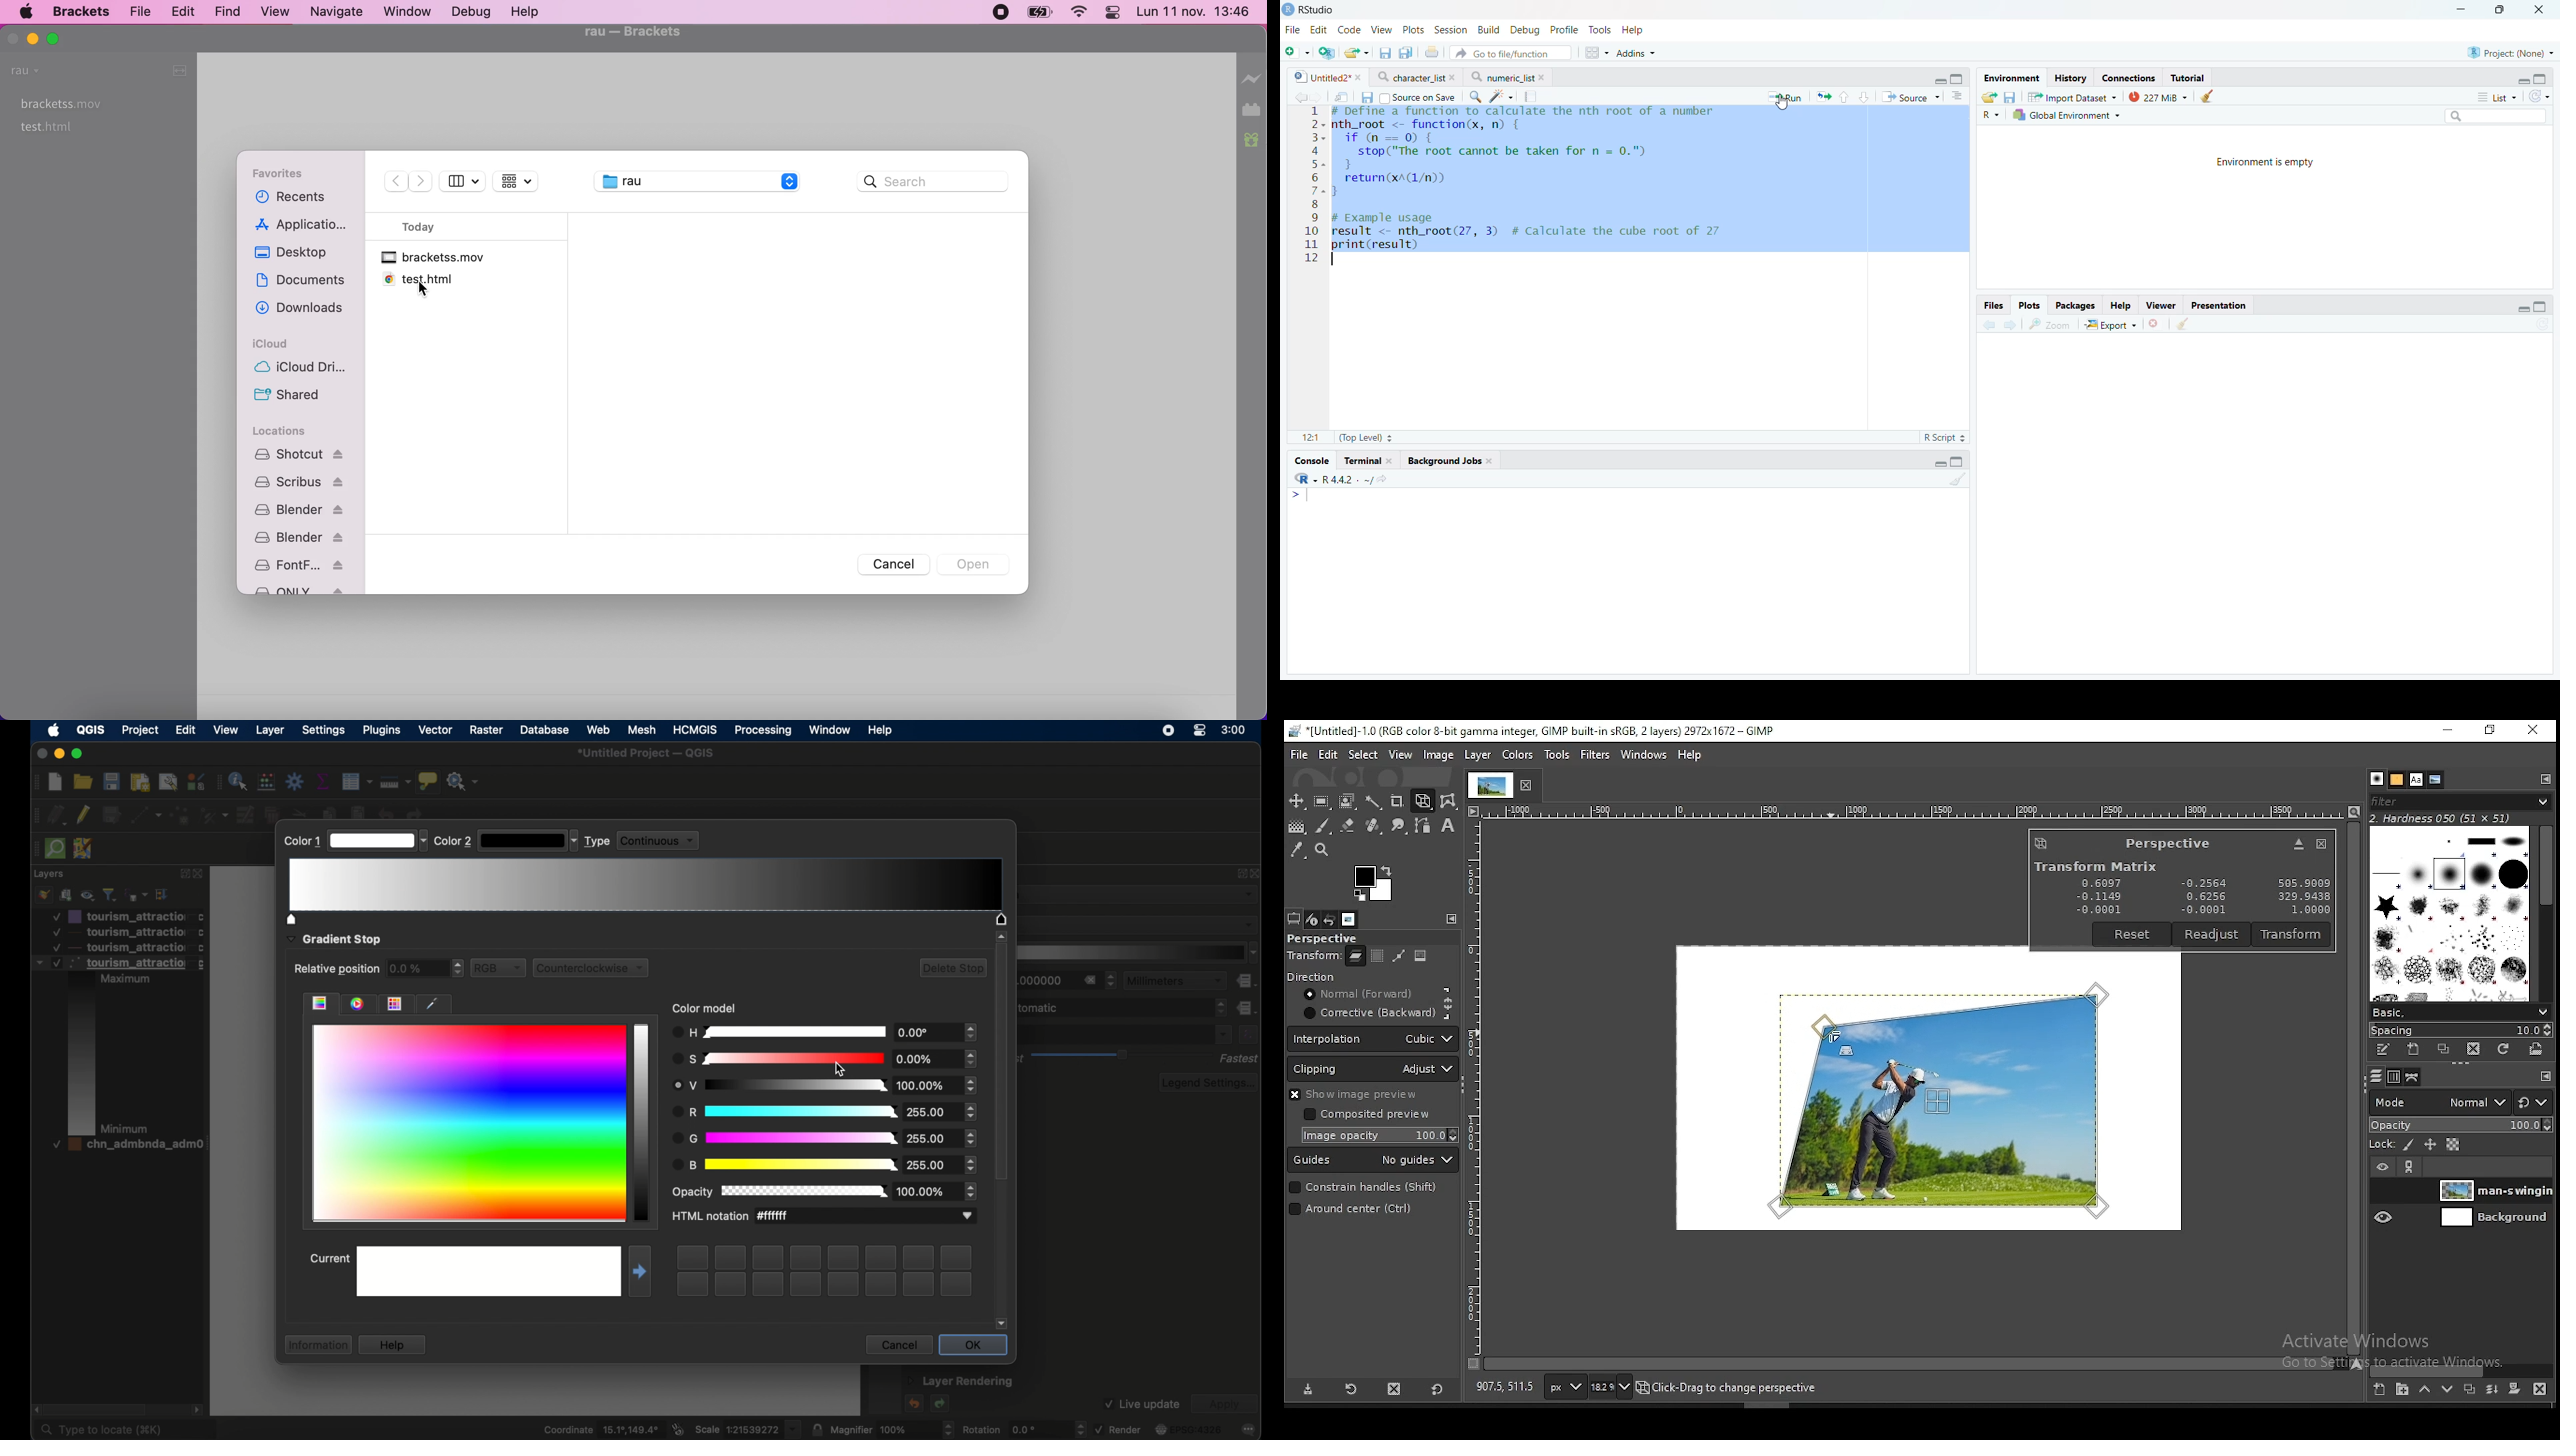  Describe the element at coordinates (2541, 306) in the screenshot. I see `Full height` at that location.